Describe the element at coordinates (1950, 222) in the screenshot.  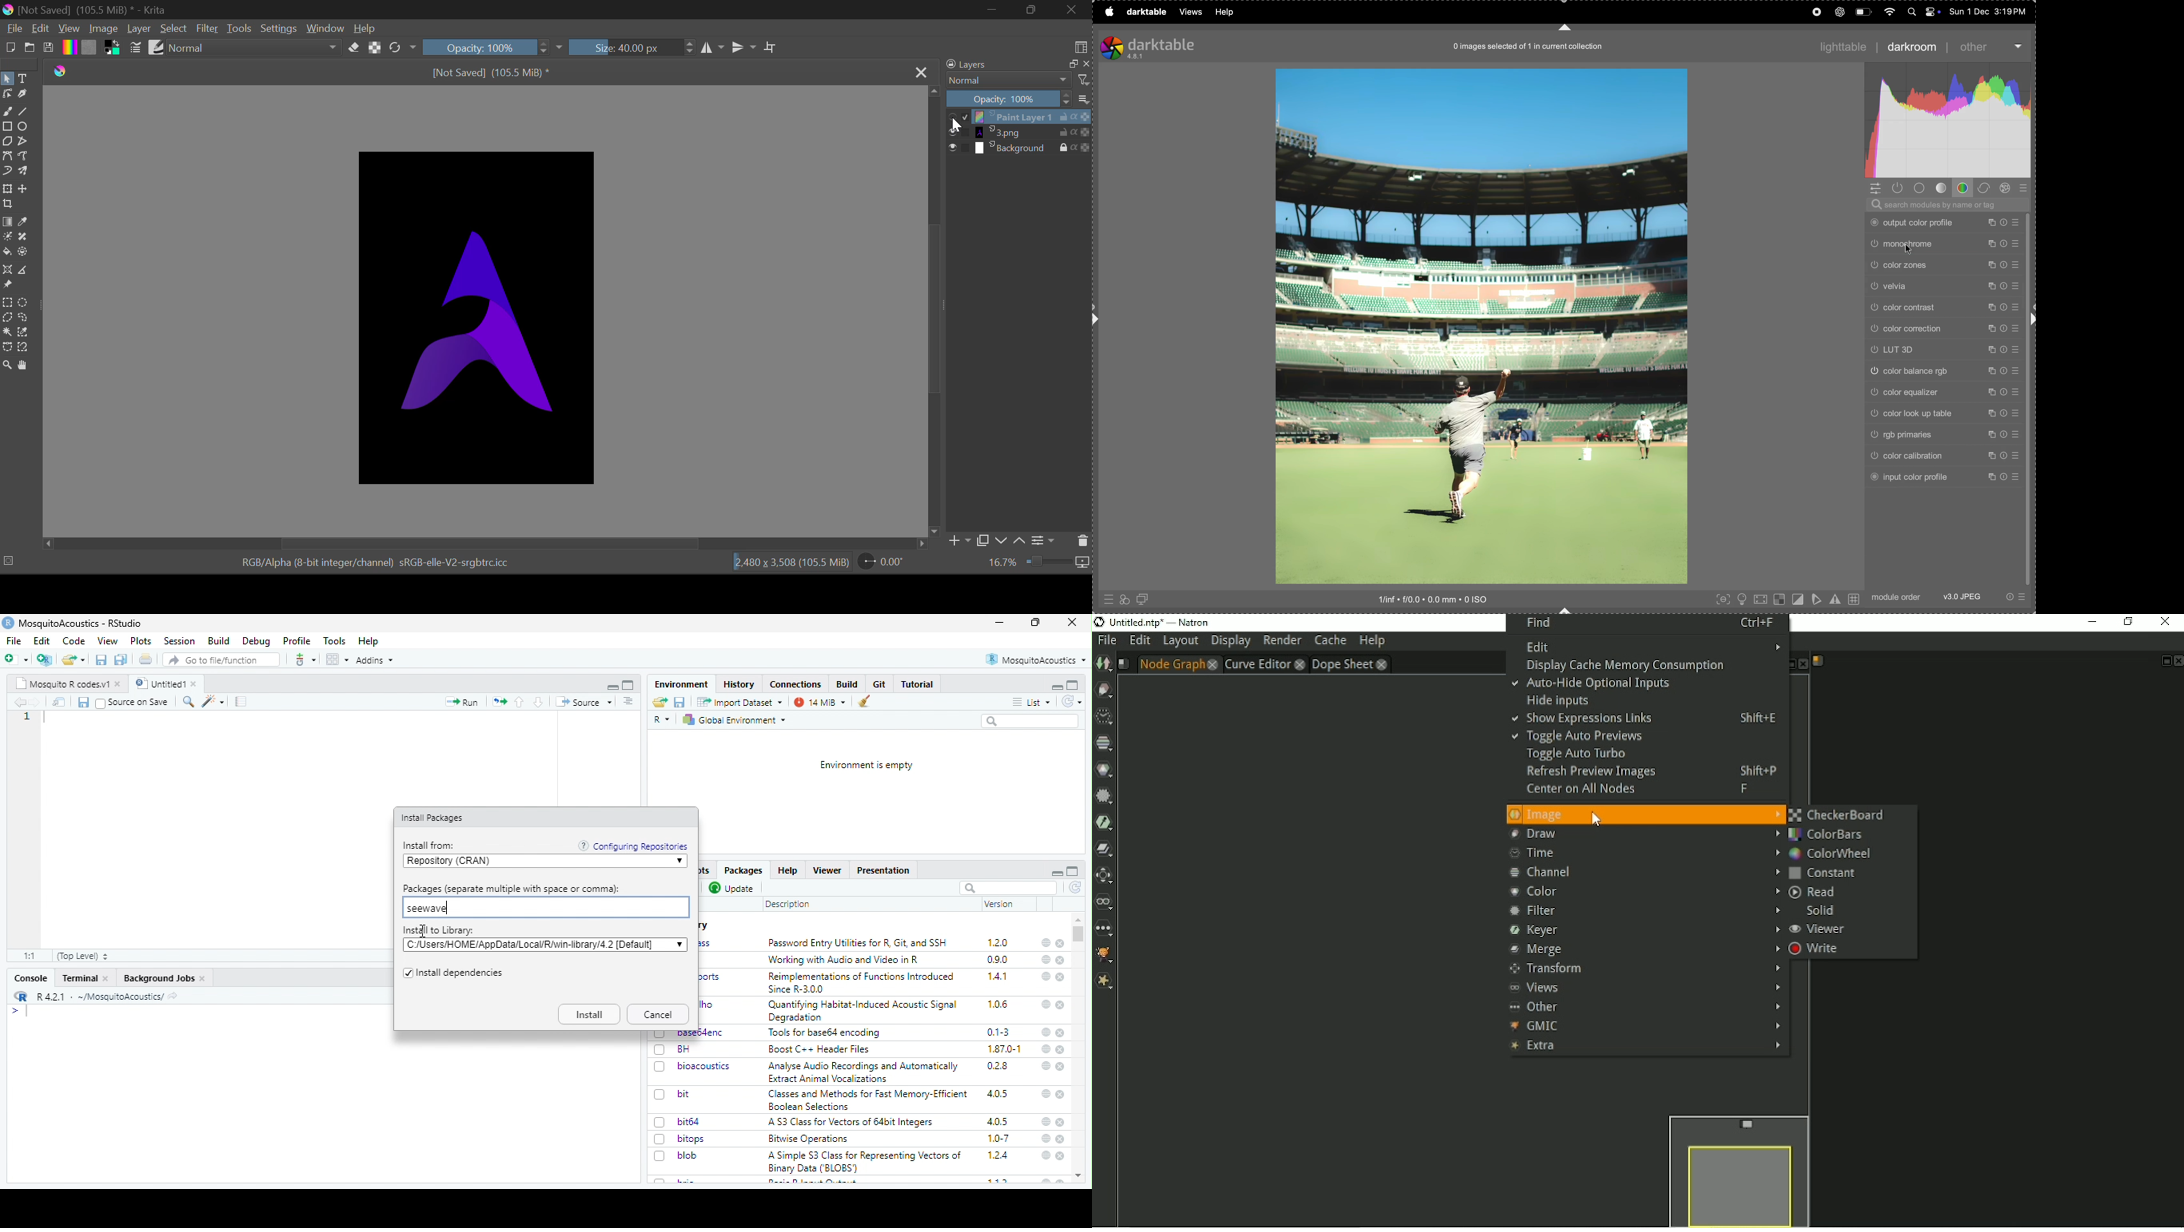
I see `output color profile` at that location.